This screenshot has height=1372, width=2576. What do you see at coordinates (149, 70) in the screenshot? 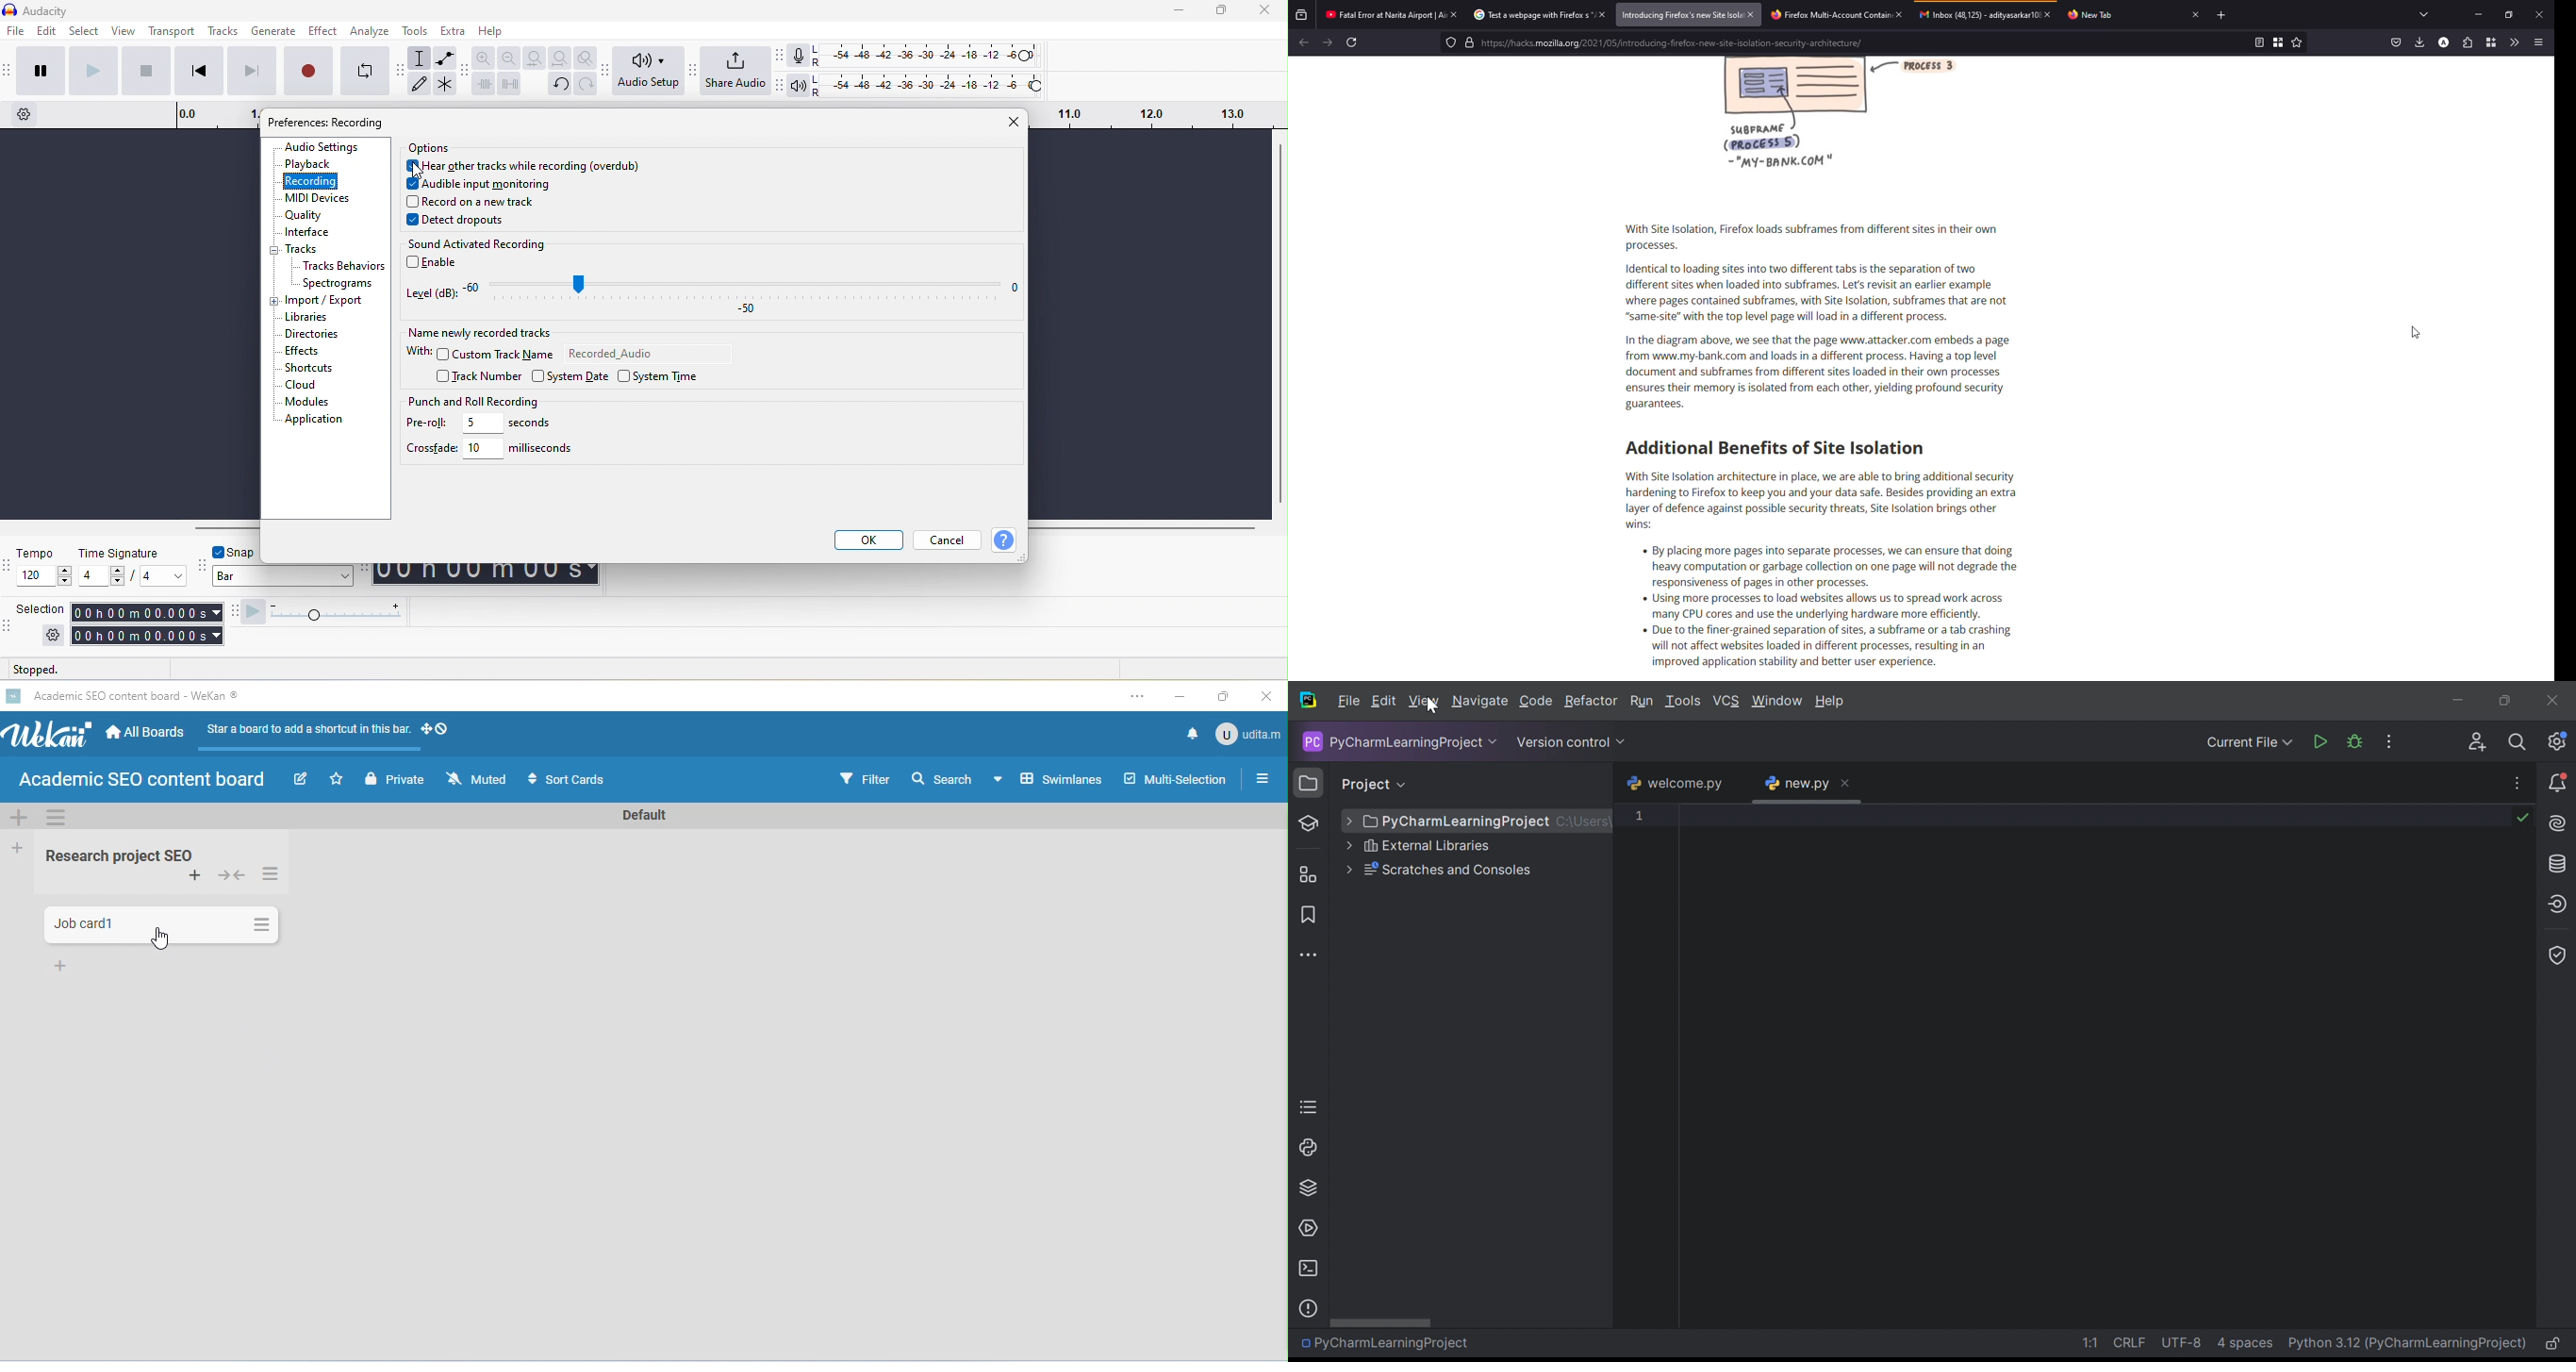
I see `stop` at bounding box center [149, 70].